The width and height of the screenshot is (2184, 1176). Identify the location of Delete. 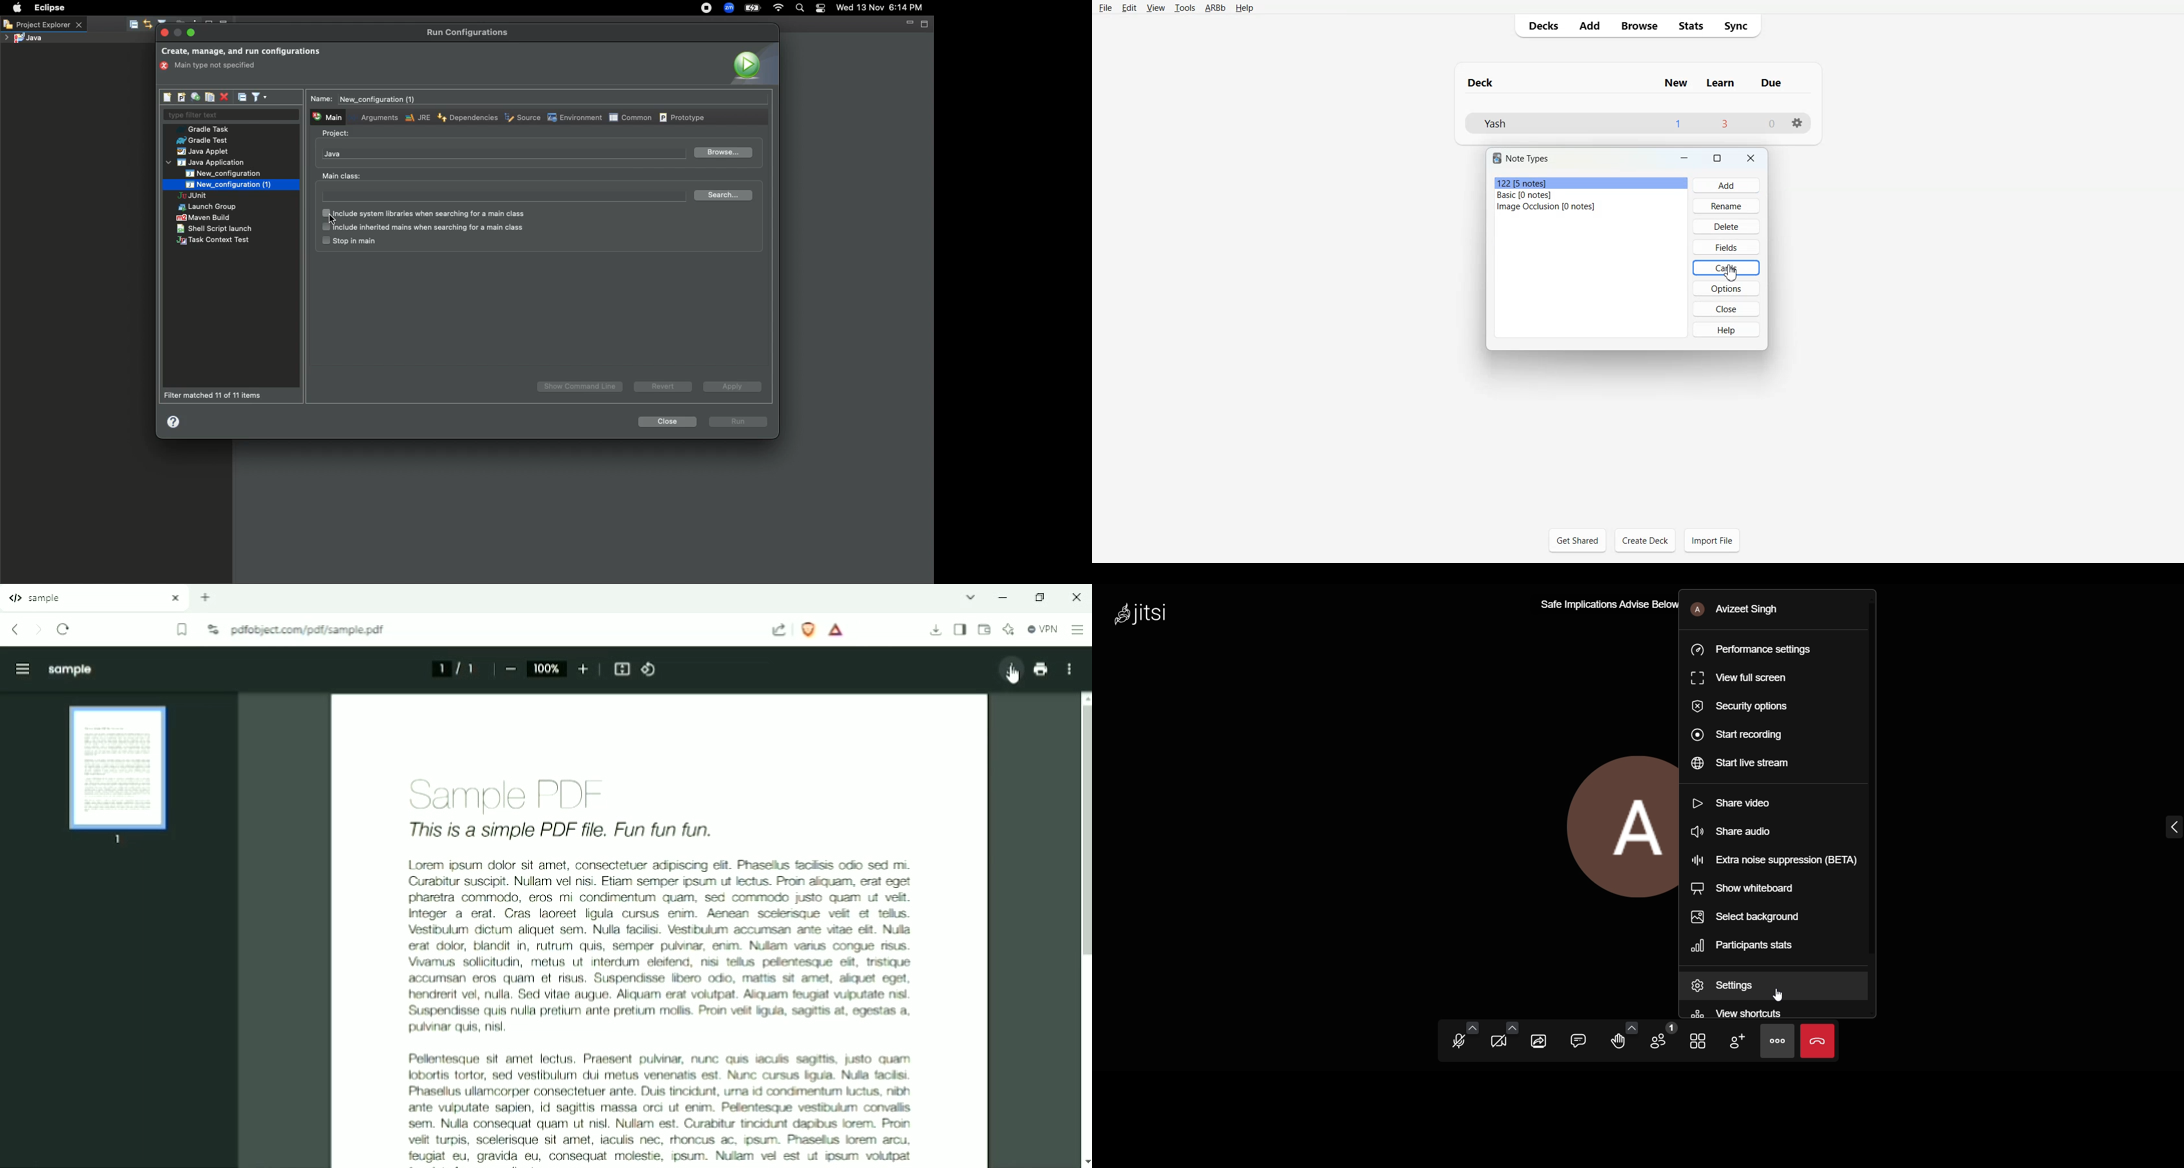
(1726, 226).